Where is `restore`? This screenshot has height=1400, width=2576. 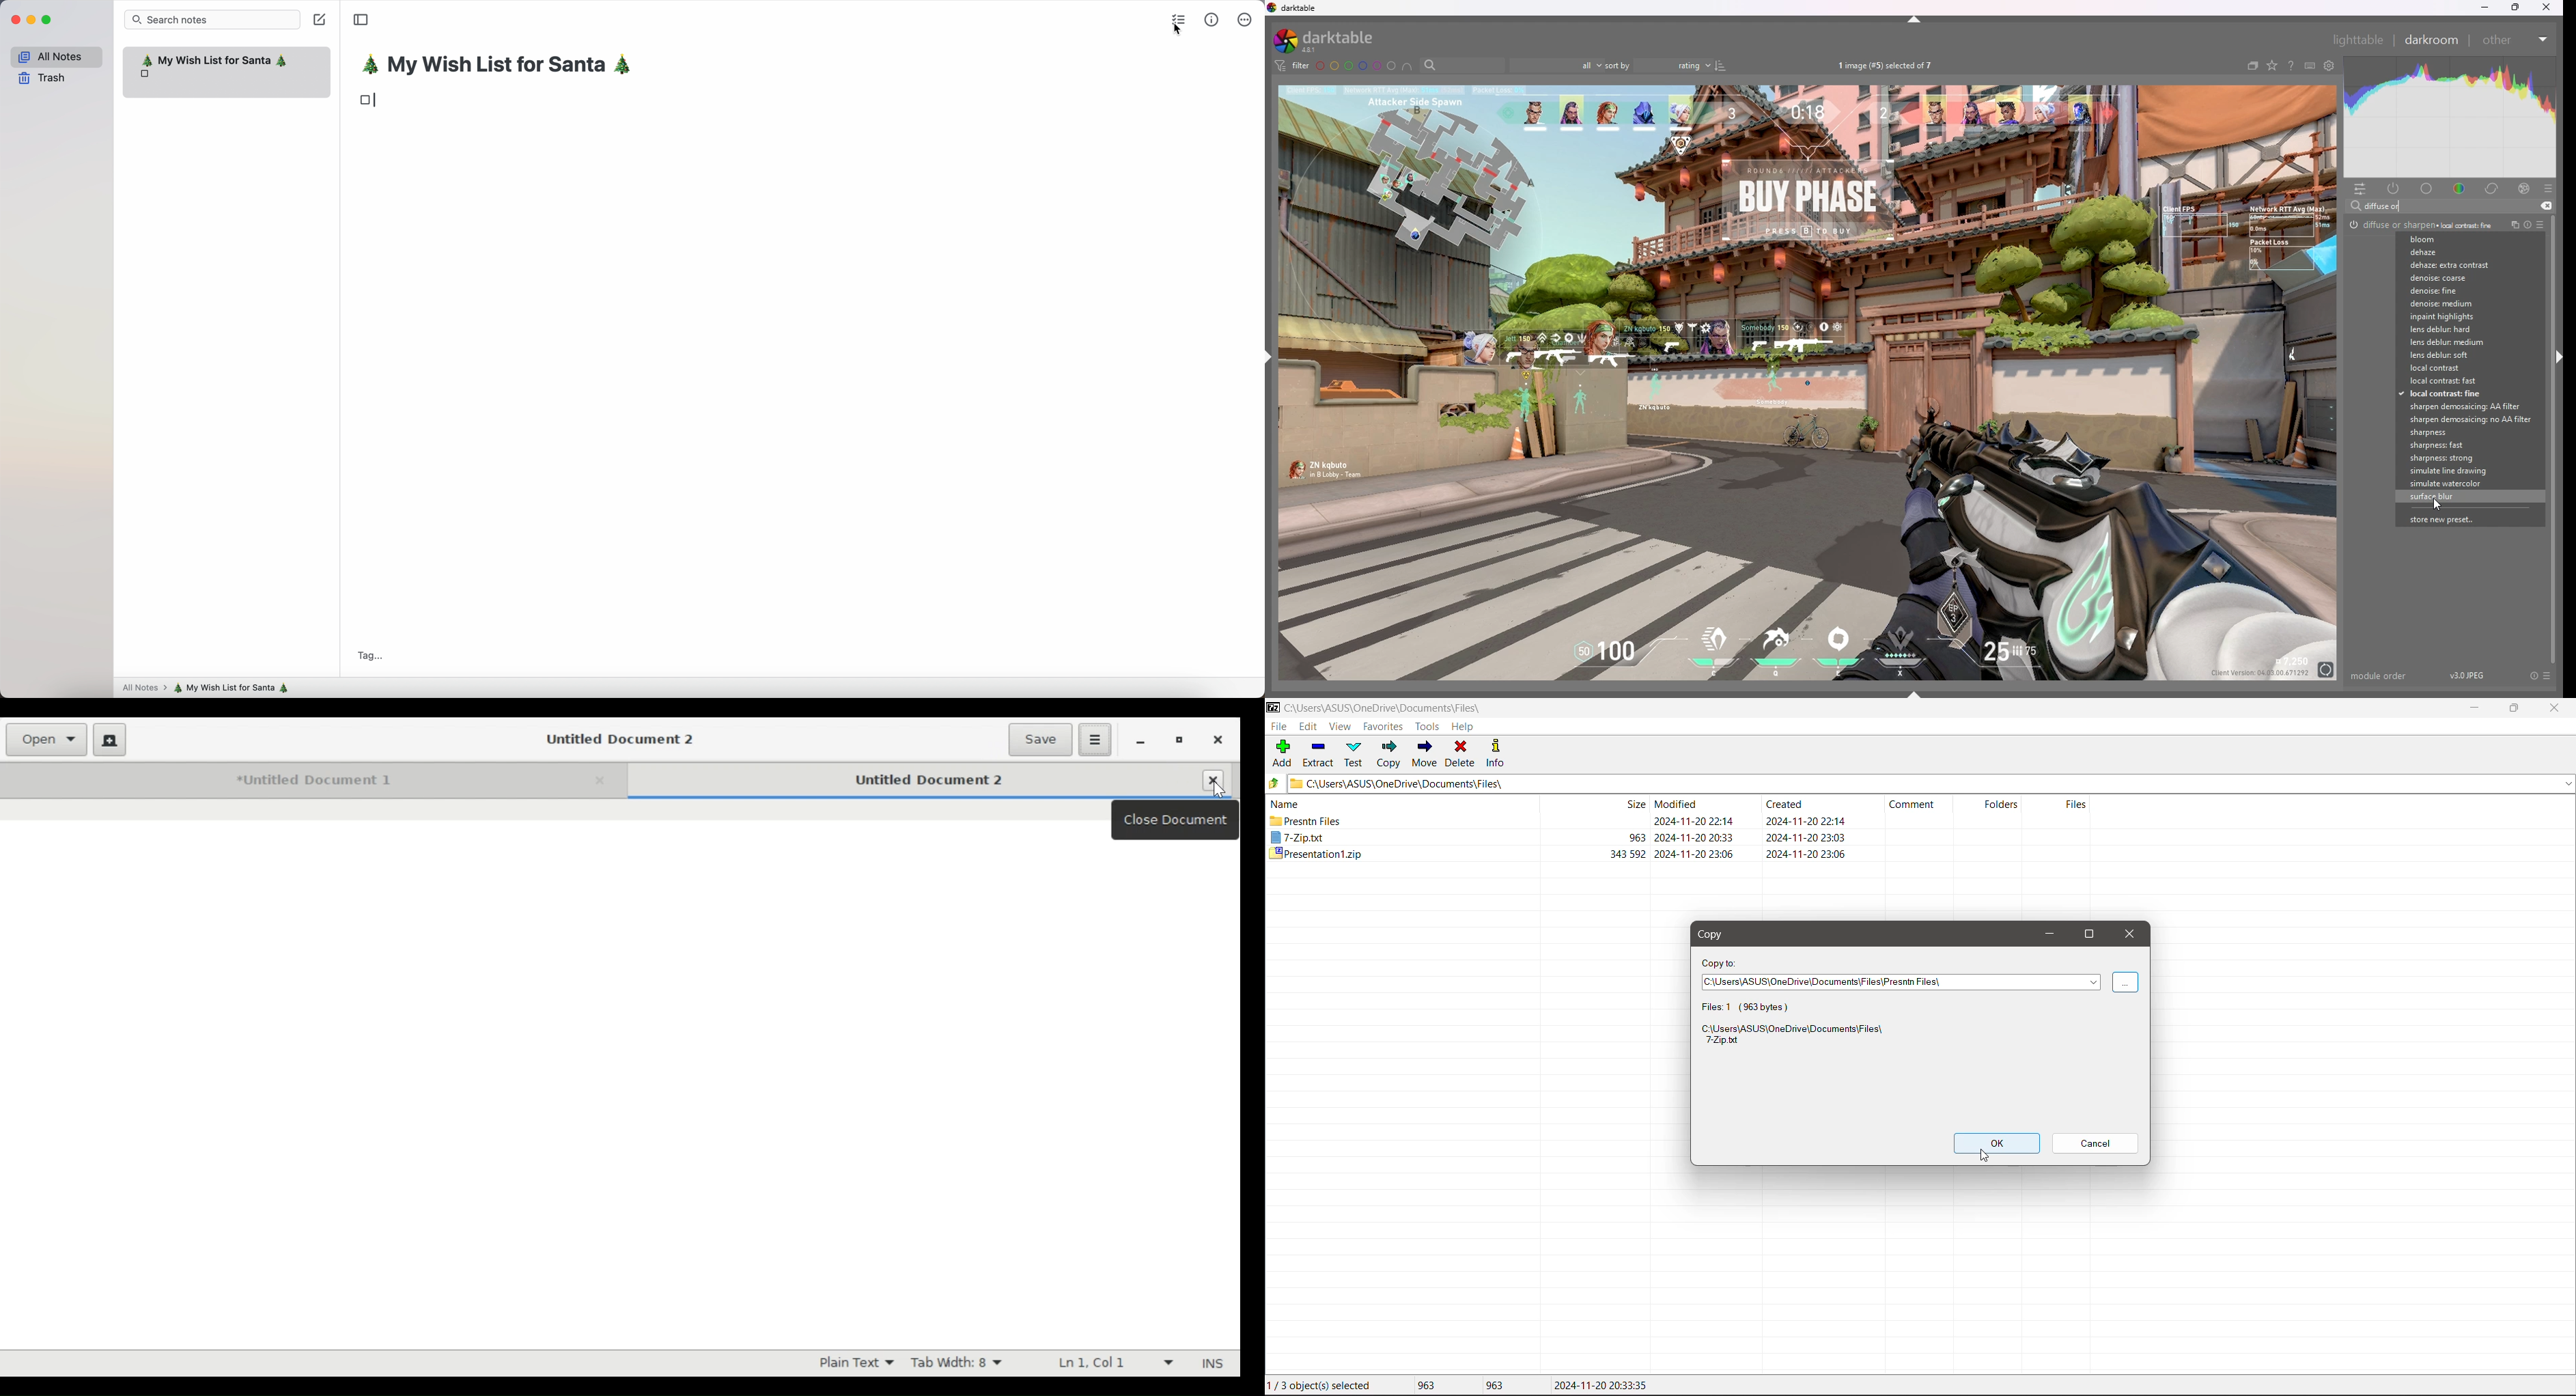
restore is located at coordinates (1179, 739).